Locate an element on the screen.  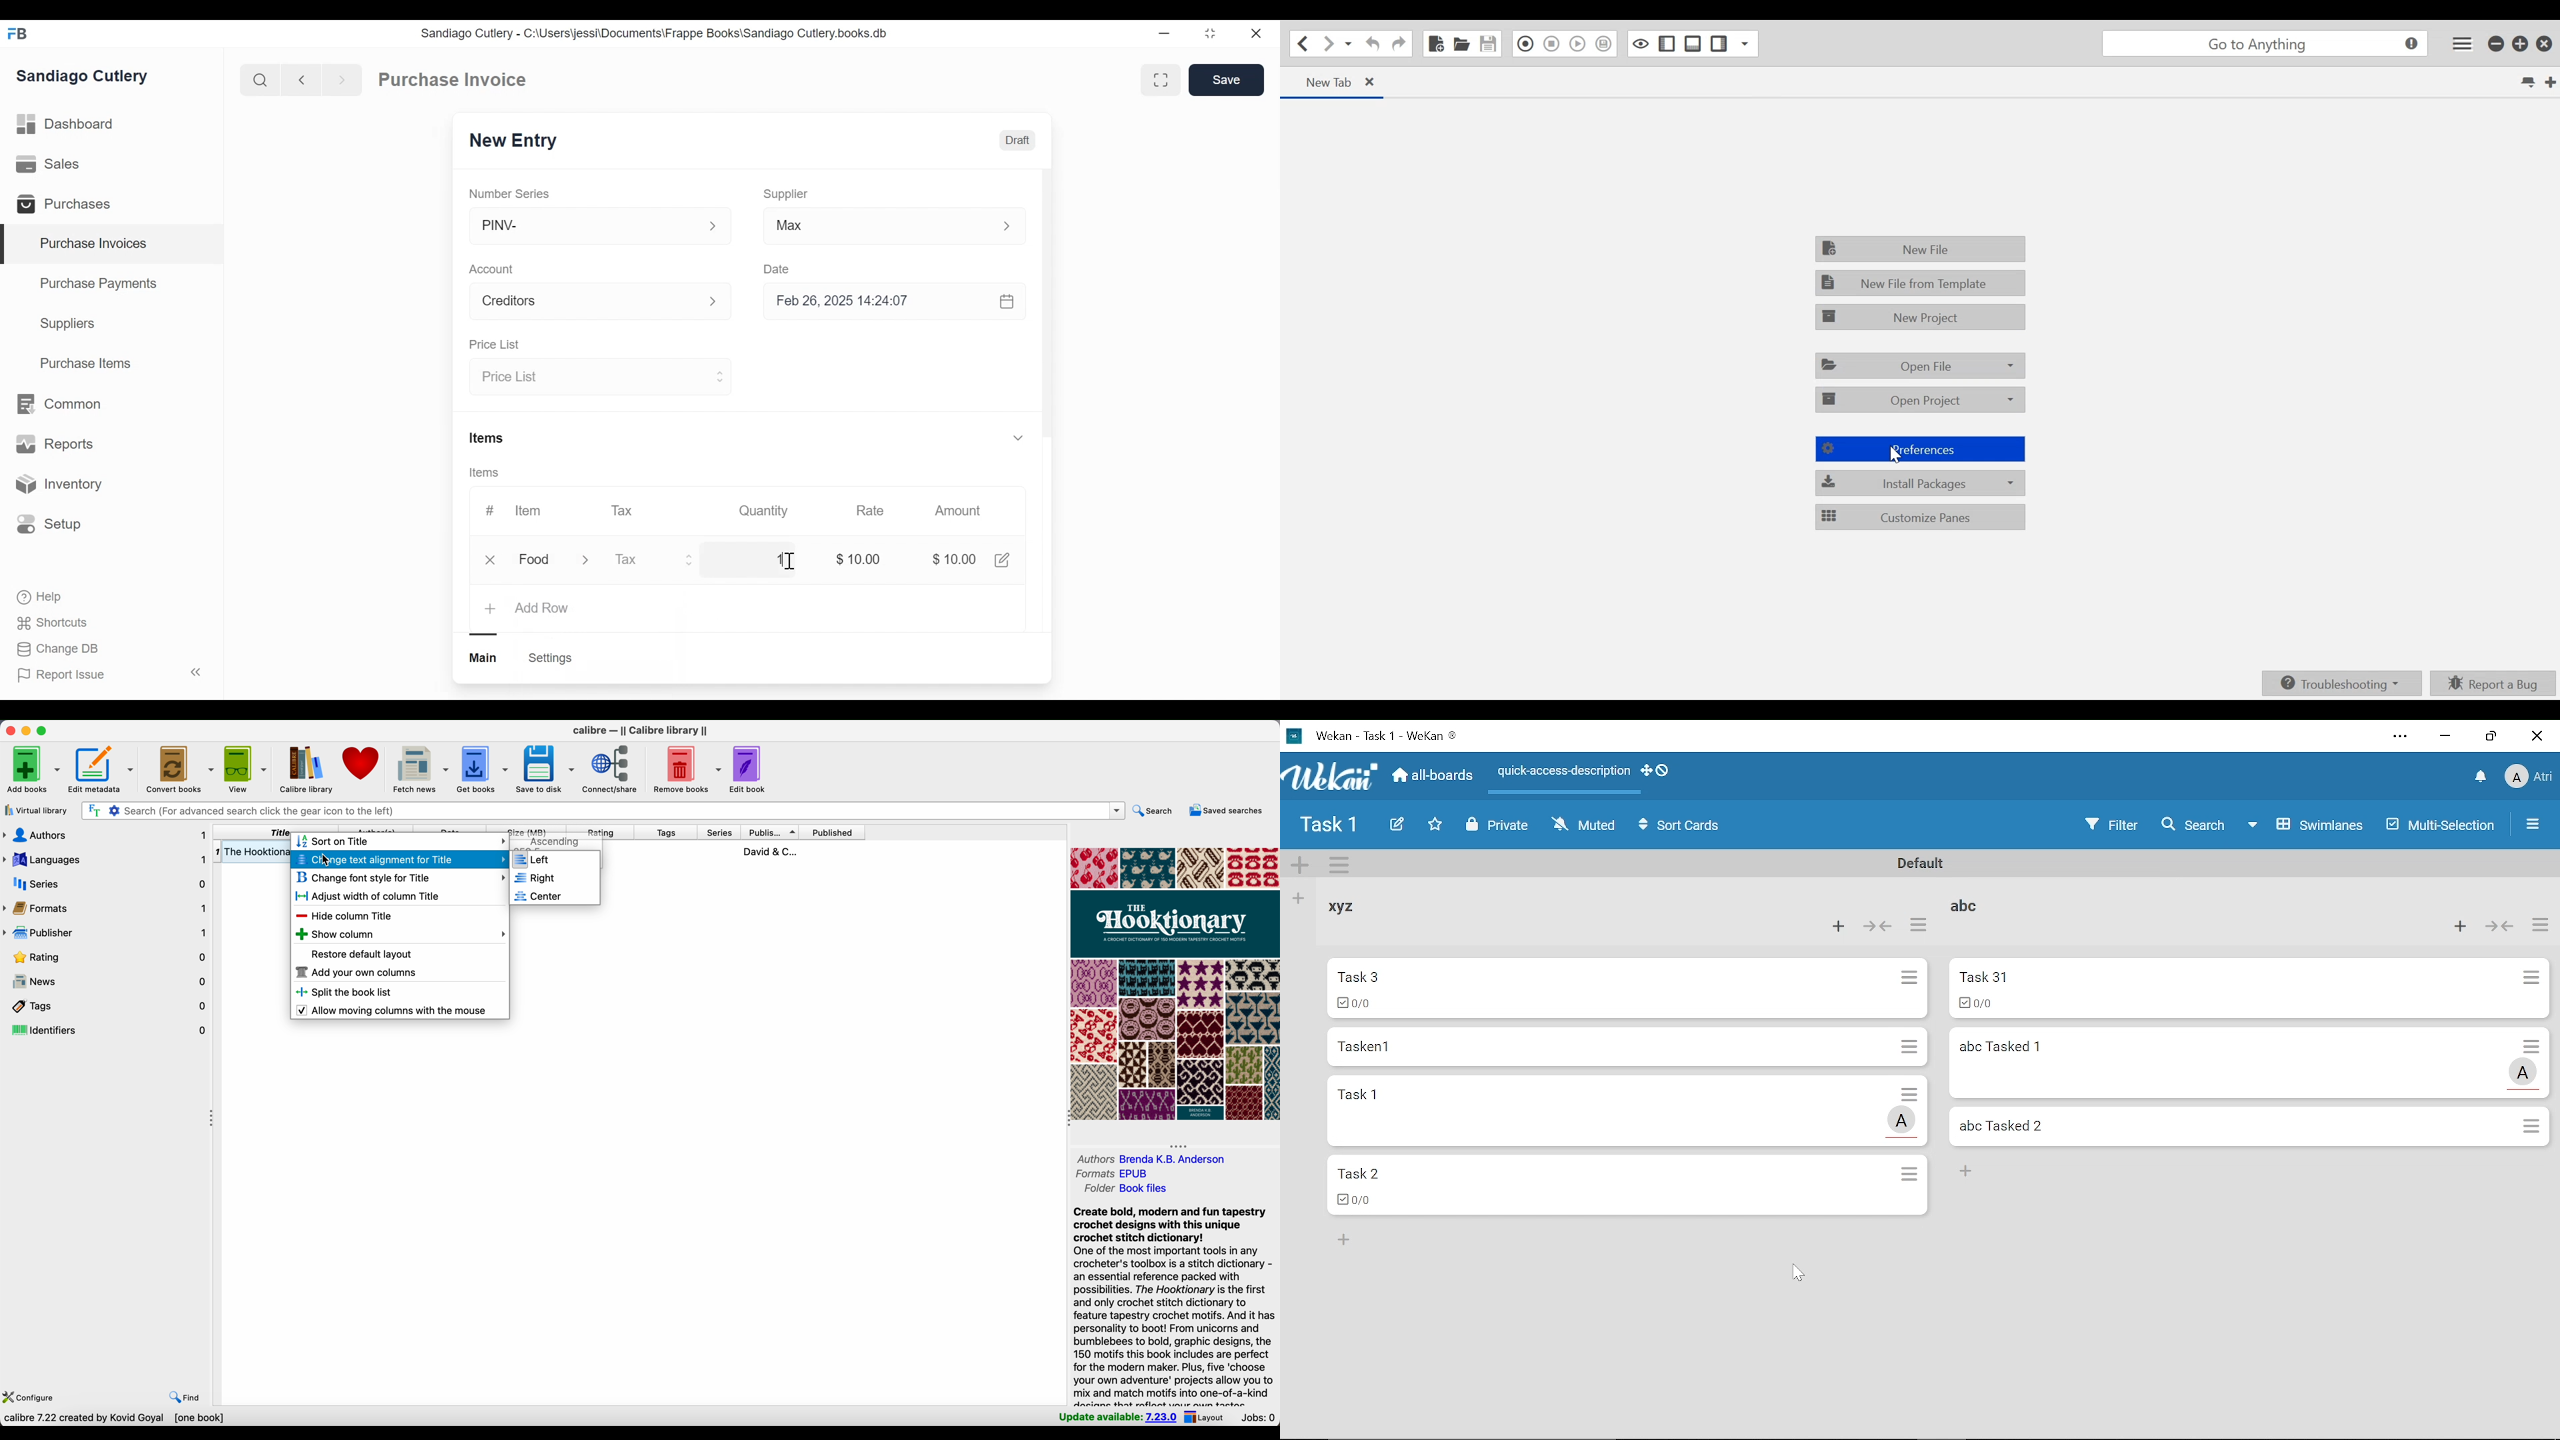
App logo is located at coordinates (1331, 776).